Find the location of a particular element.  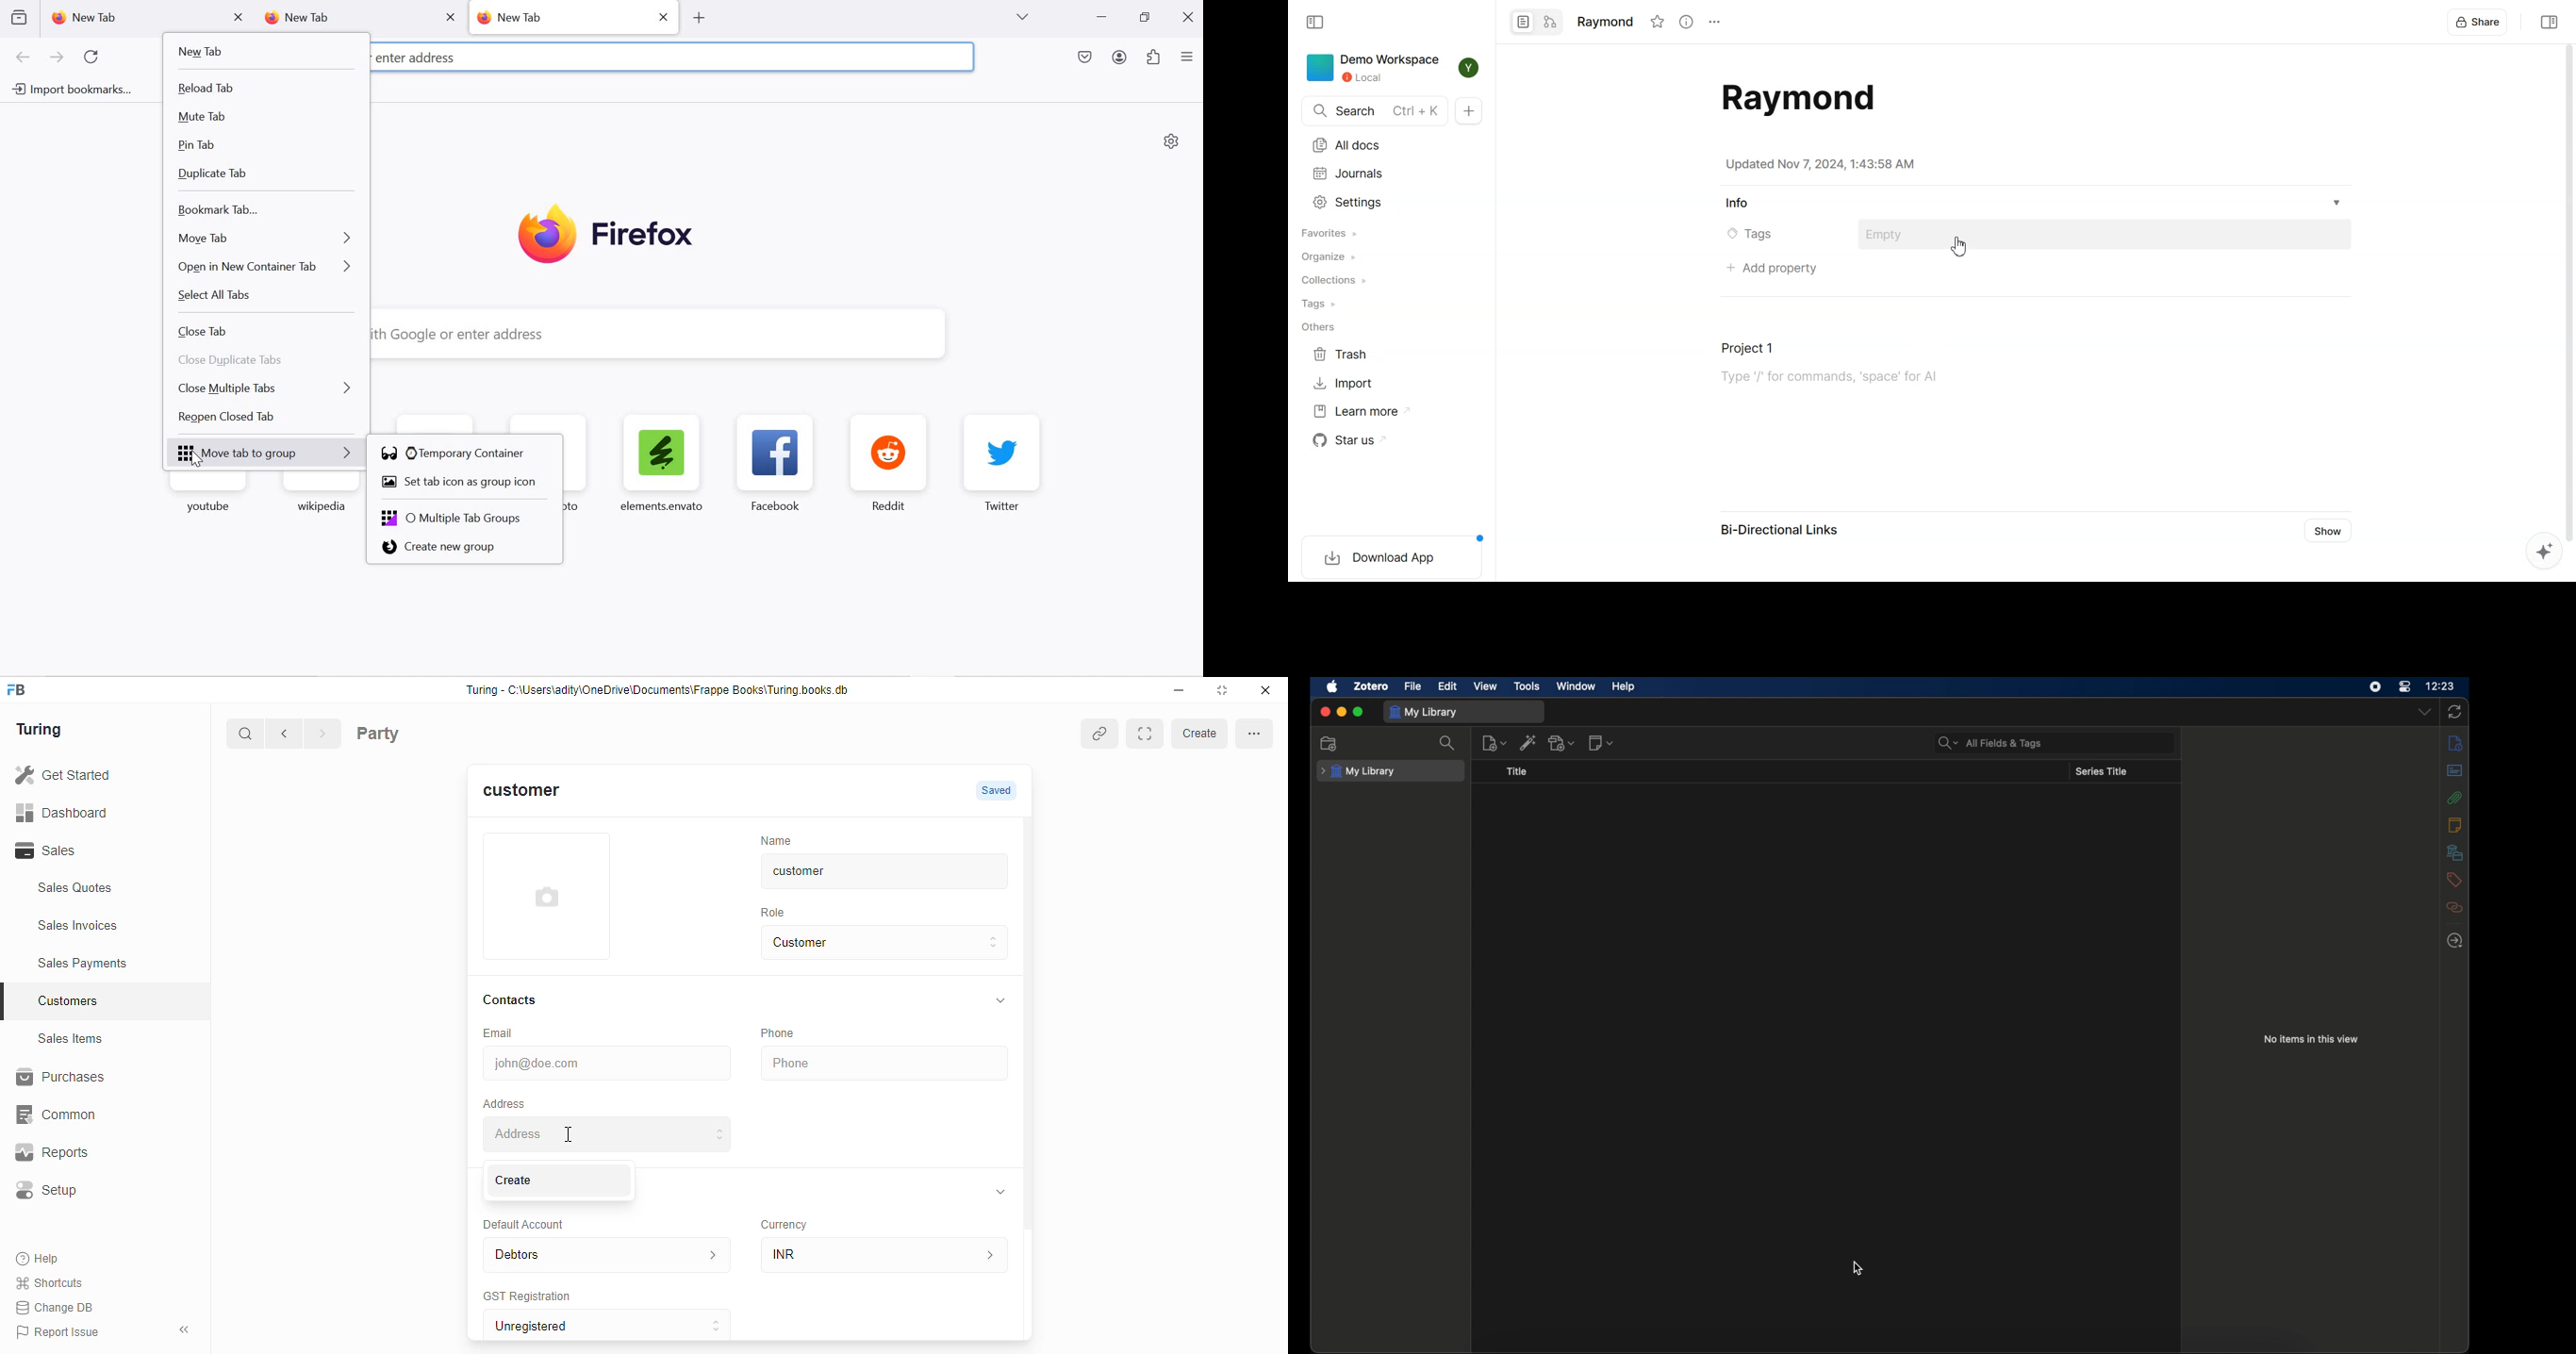

Contacts is located at coordinates (516, 999).